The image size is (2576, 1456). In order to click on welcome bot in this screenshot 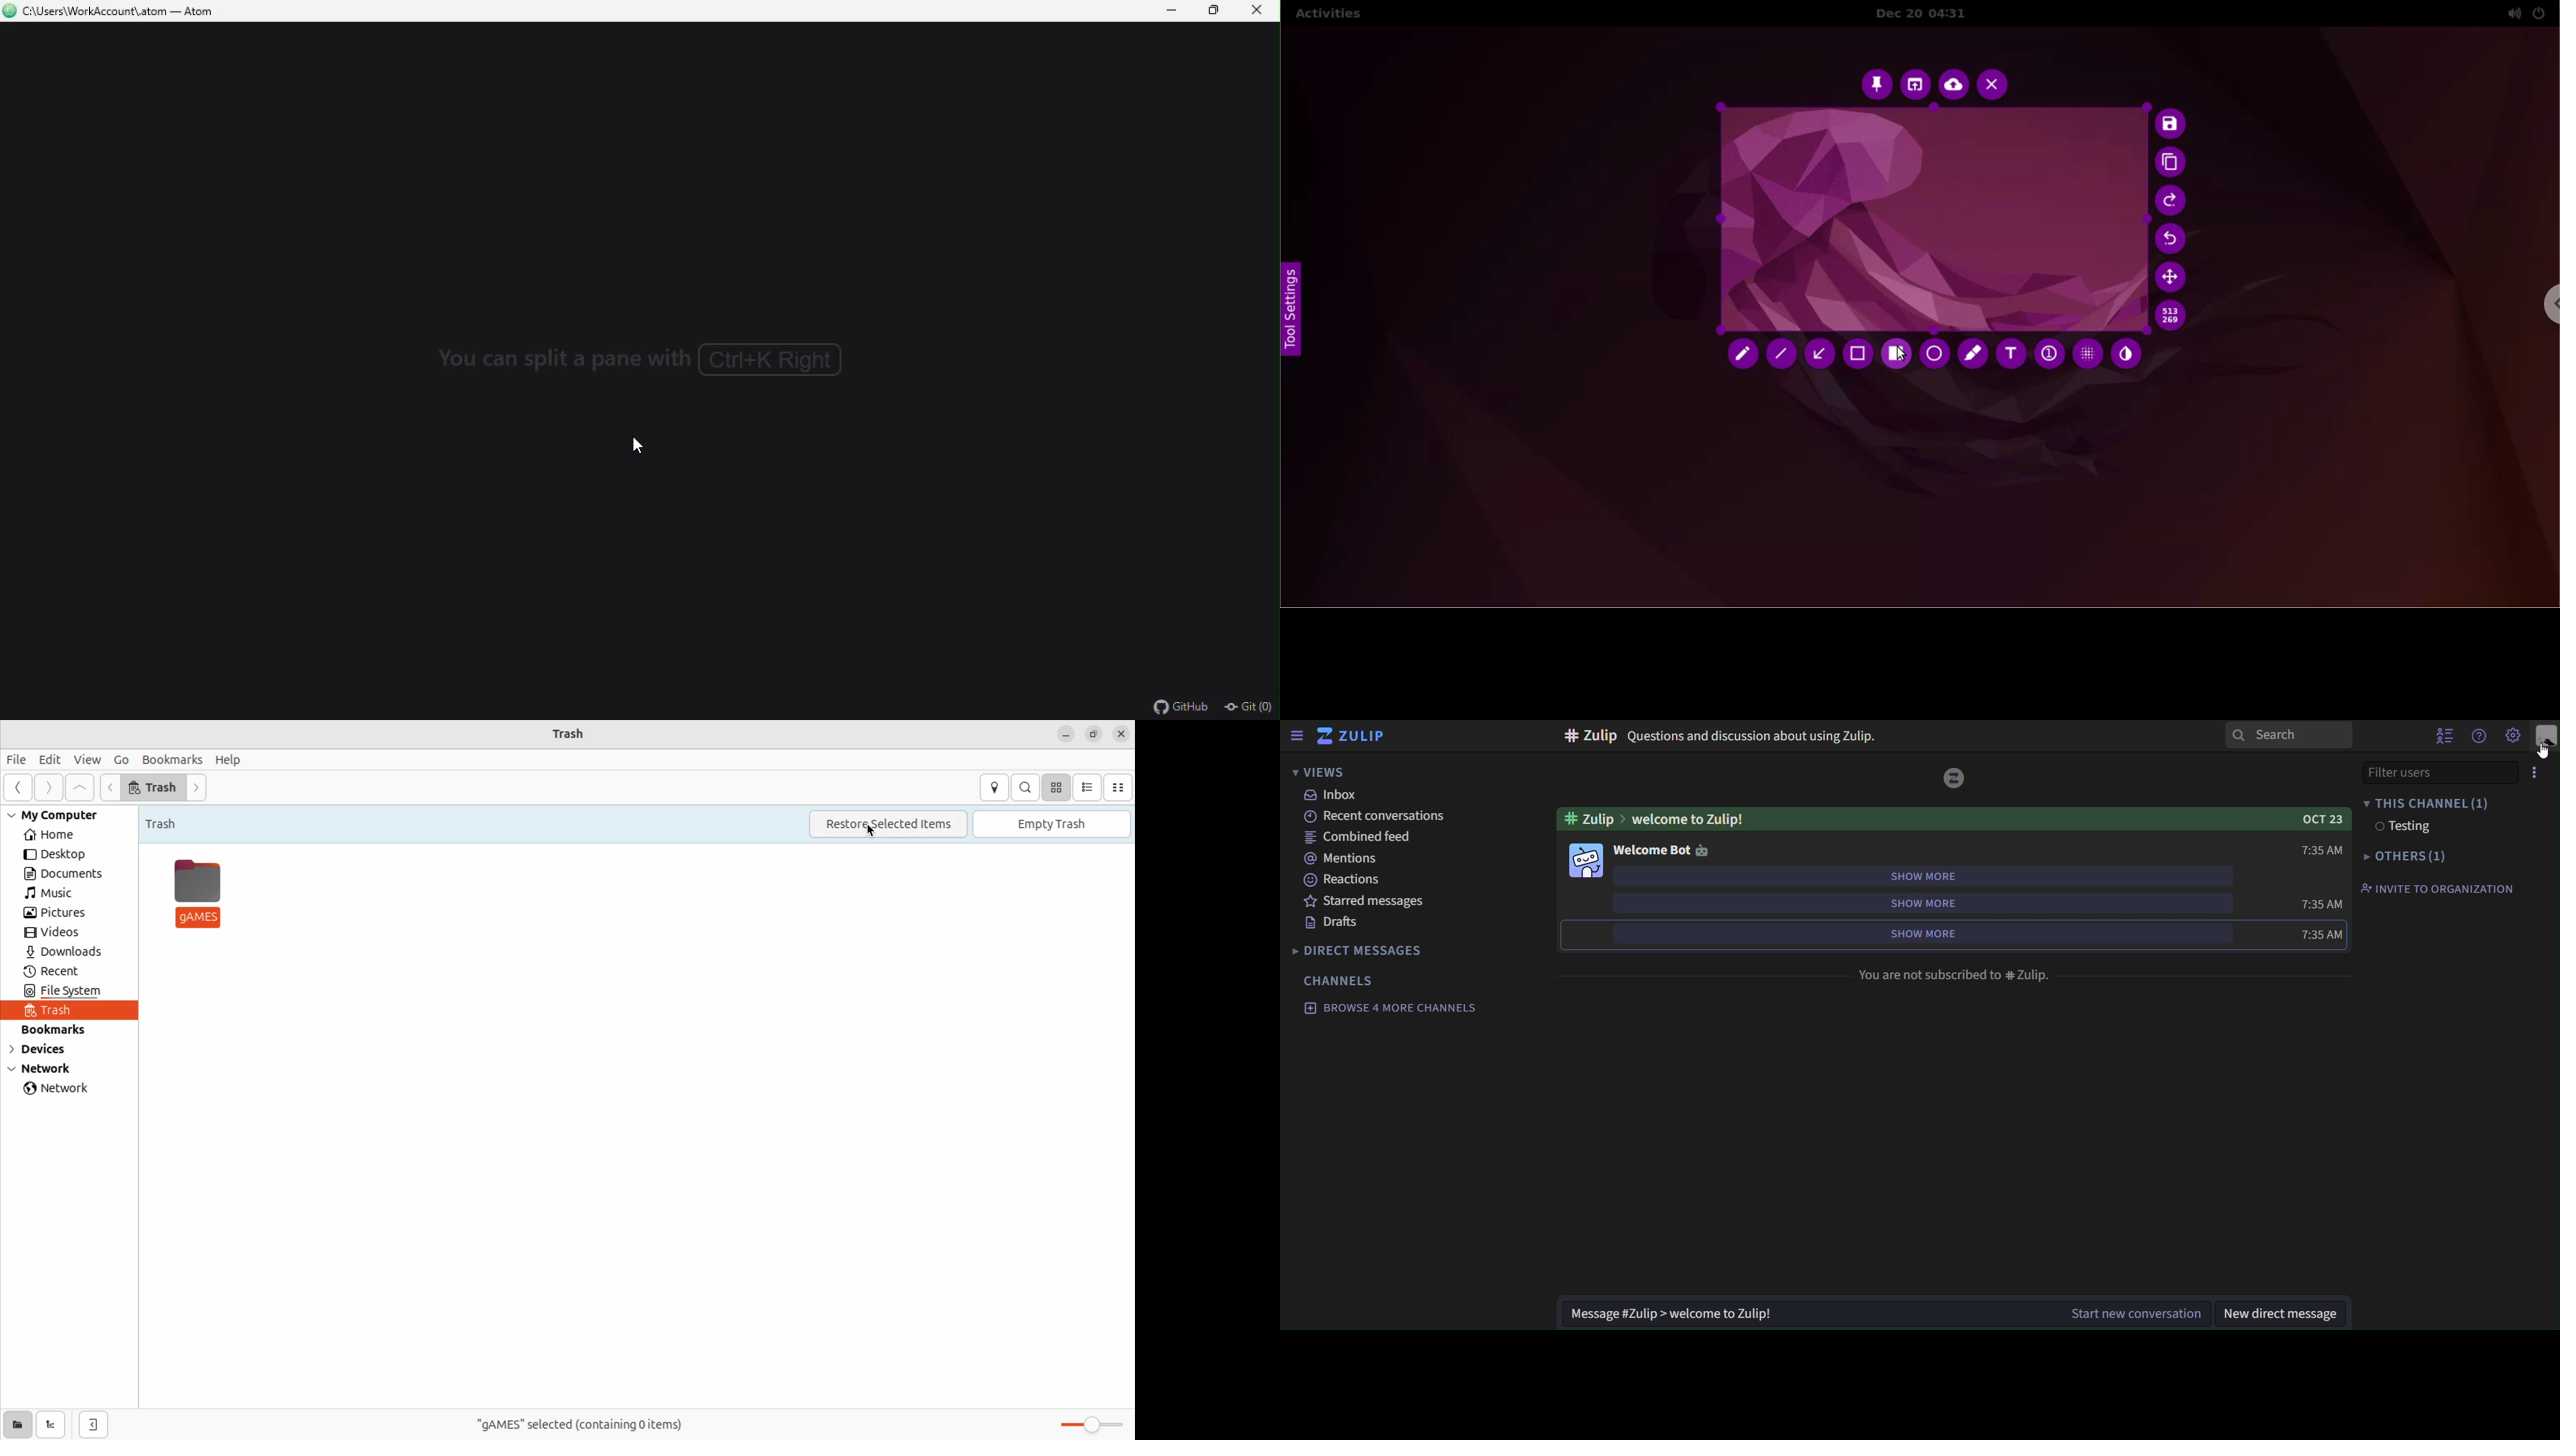, I will do `click(1667, 851)`.